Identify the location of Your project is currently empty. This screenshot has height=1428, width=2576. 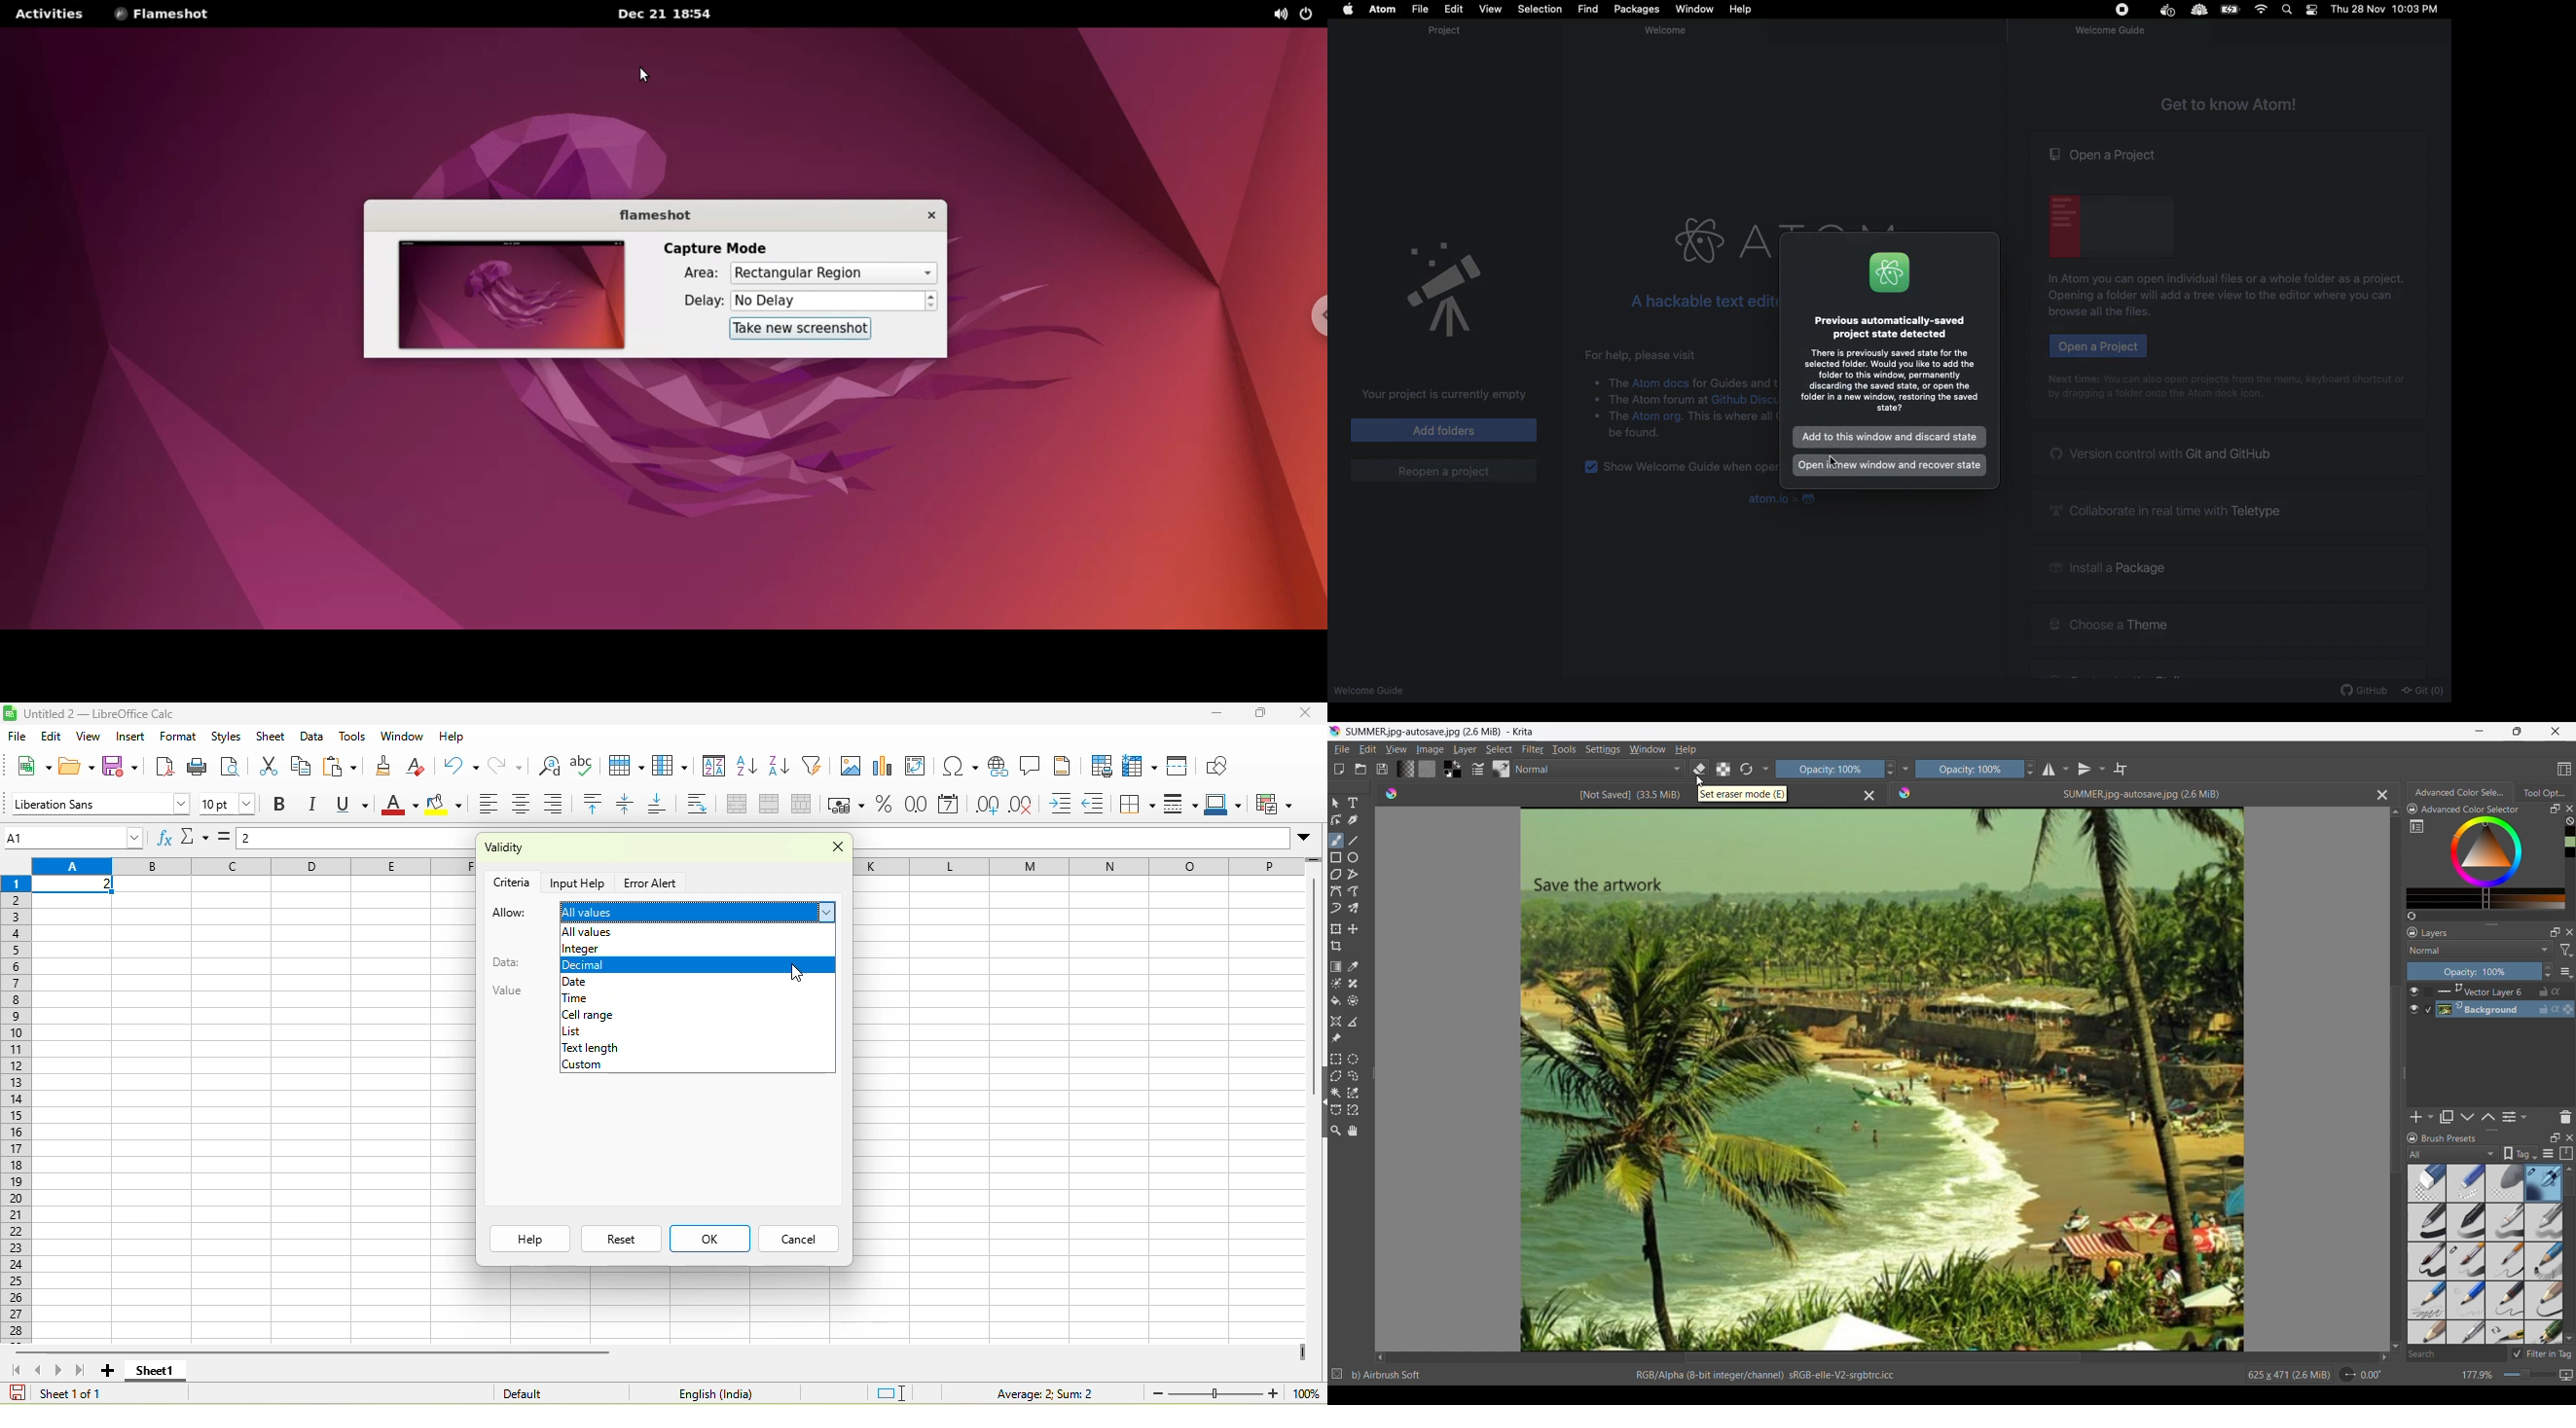
(1440, 394).